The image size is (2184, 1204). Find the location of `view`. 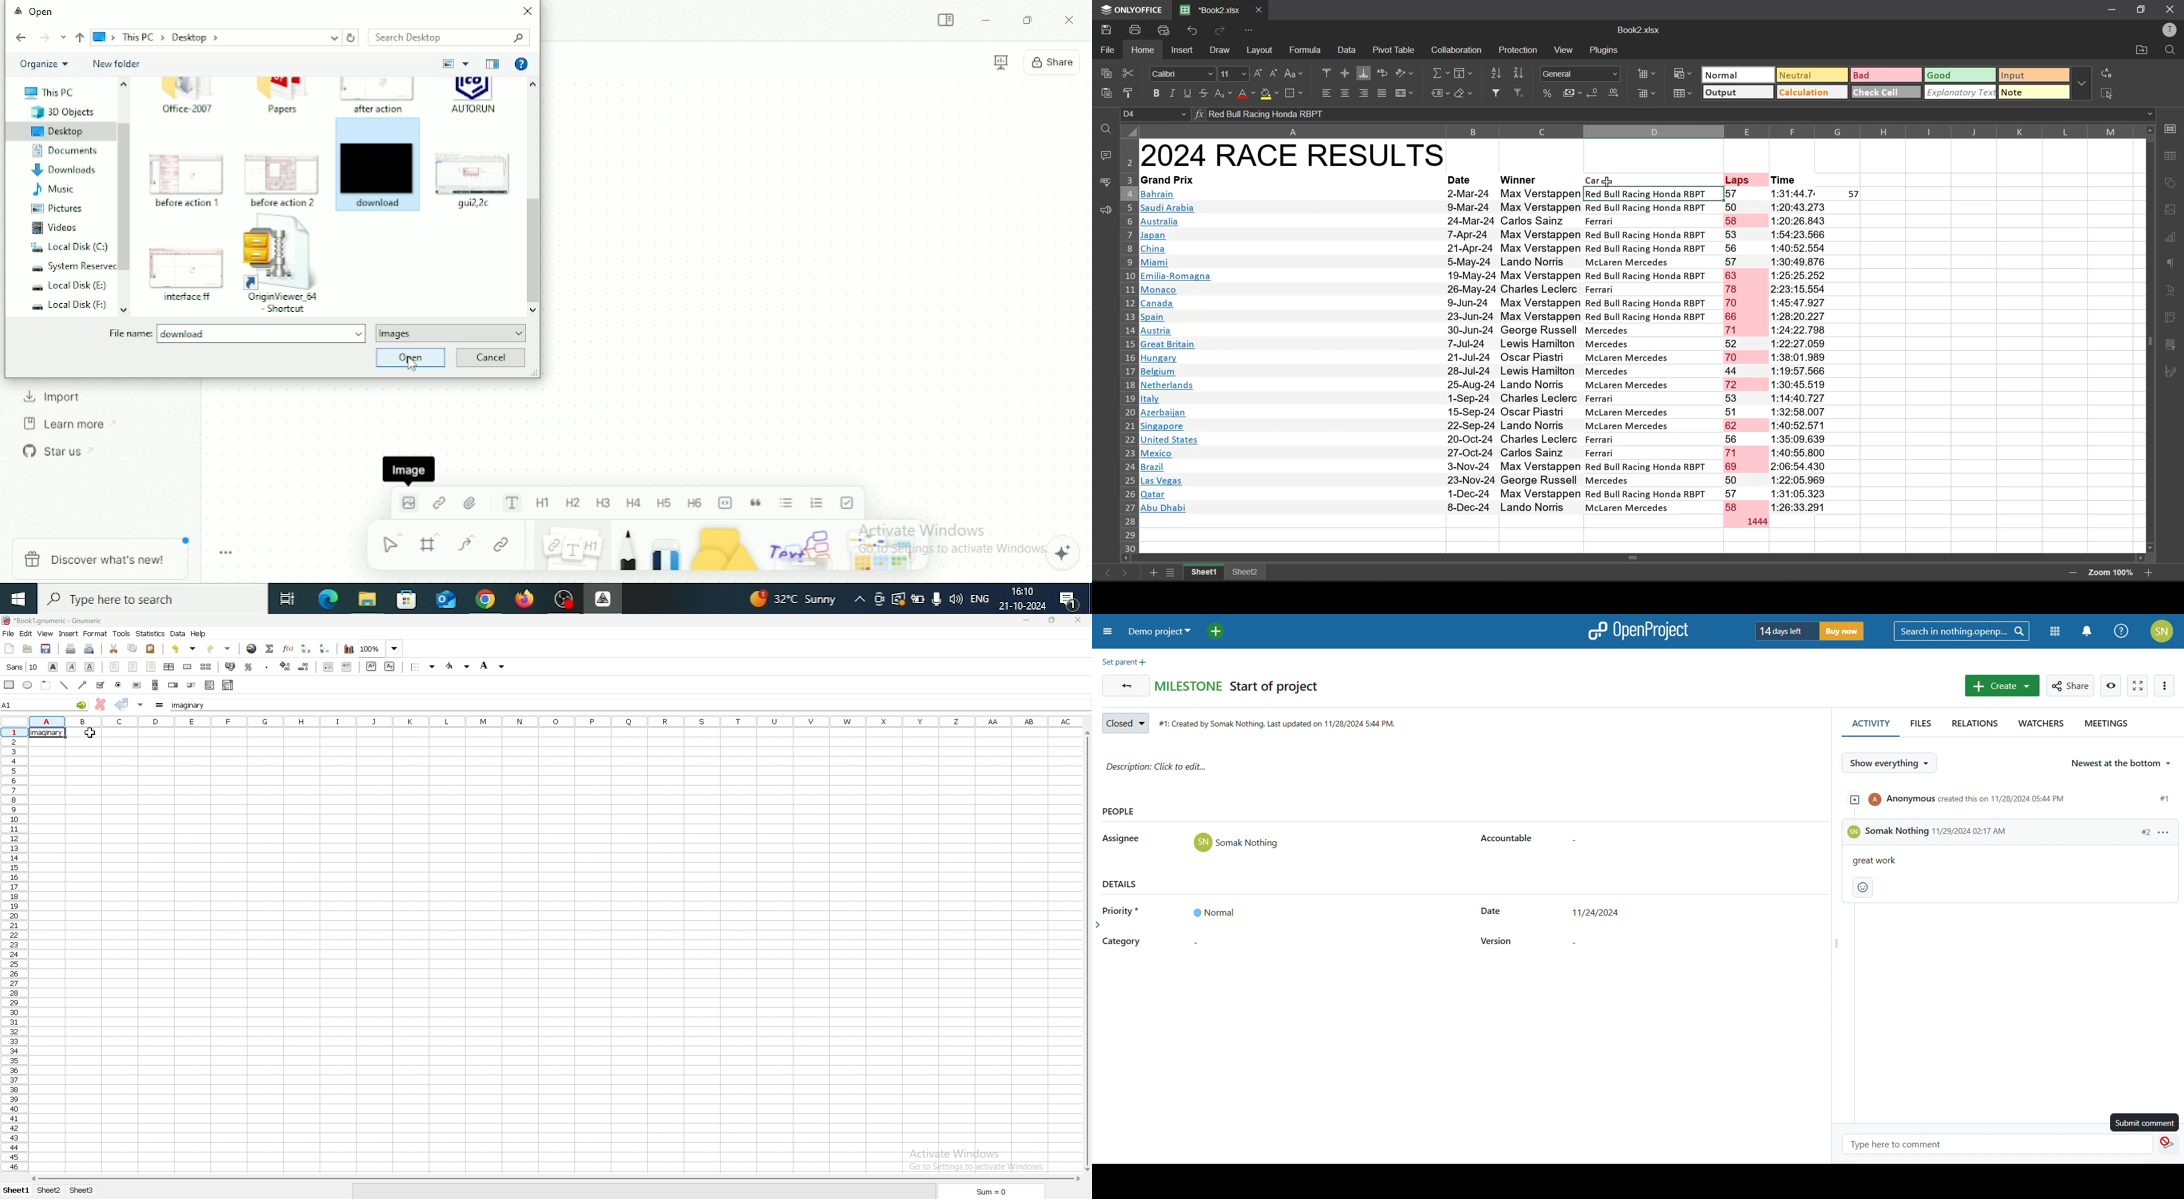

view is located at coordinates (1566, 49).